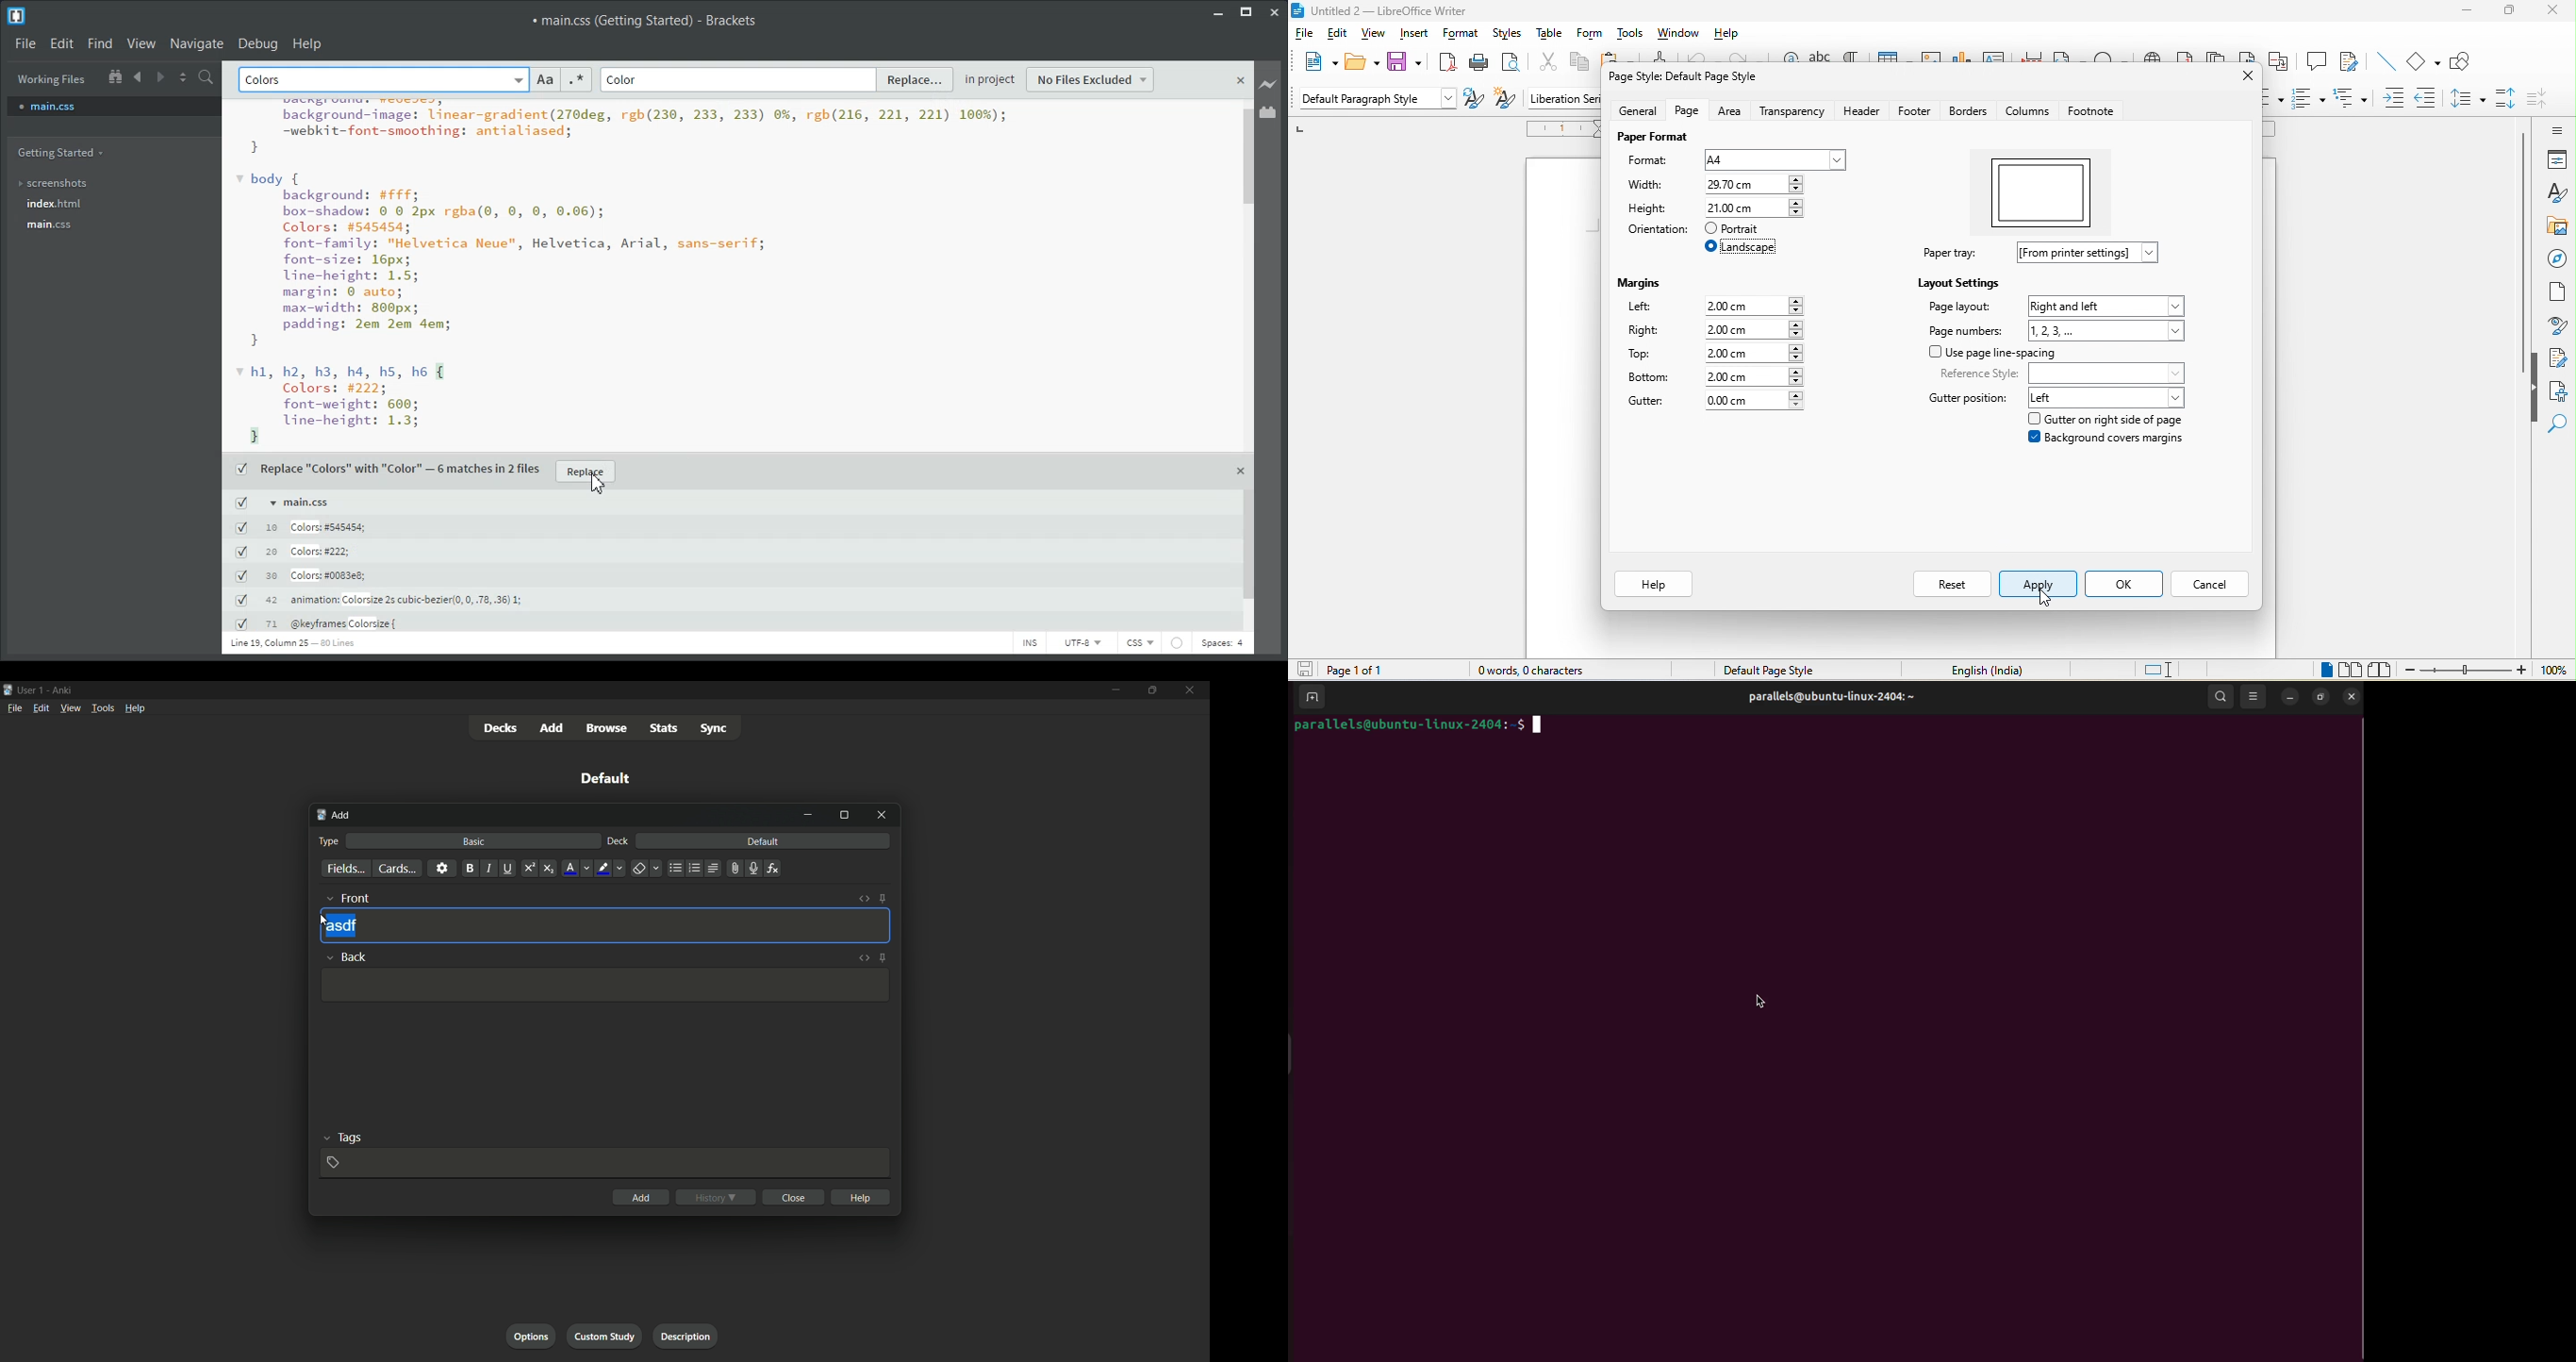  What do you see at coordinates (302, 576) in the screenshot?
I see `30 Colors: 20083e8;` at bounding box center [302, 576].